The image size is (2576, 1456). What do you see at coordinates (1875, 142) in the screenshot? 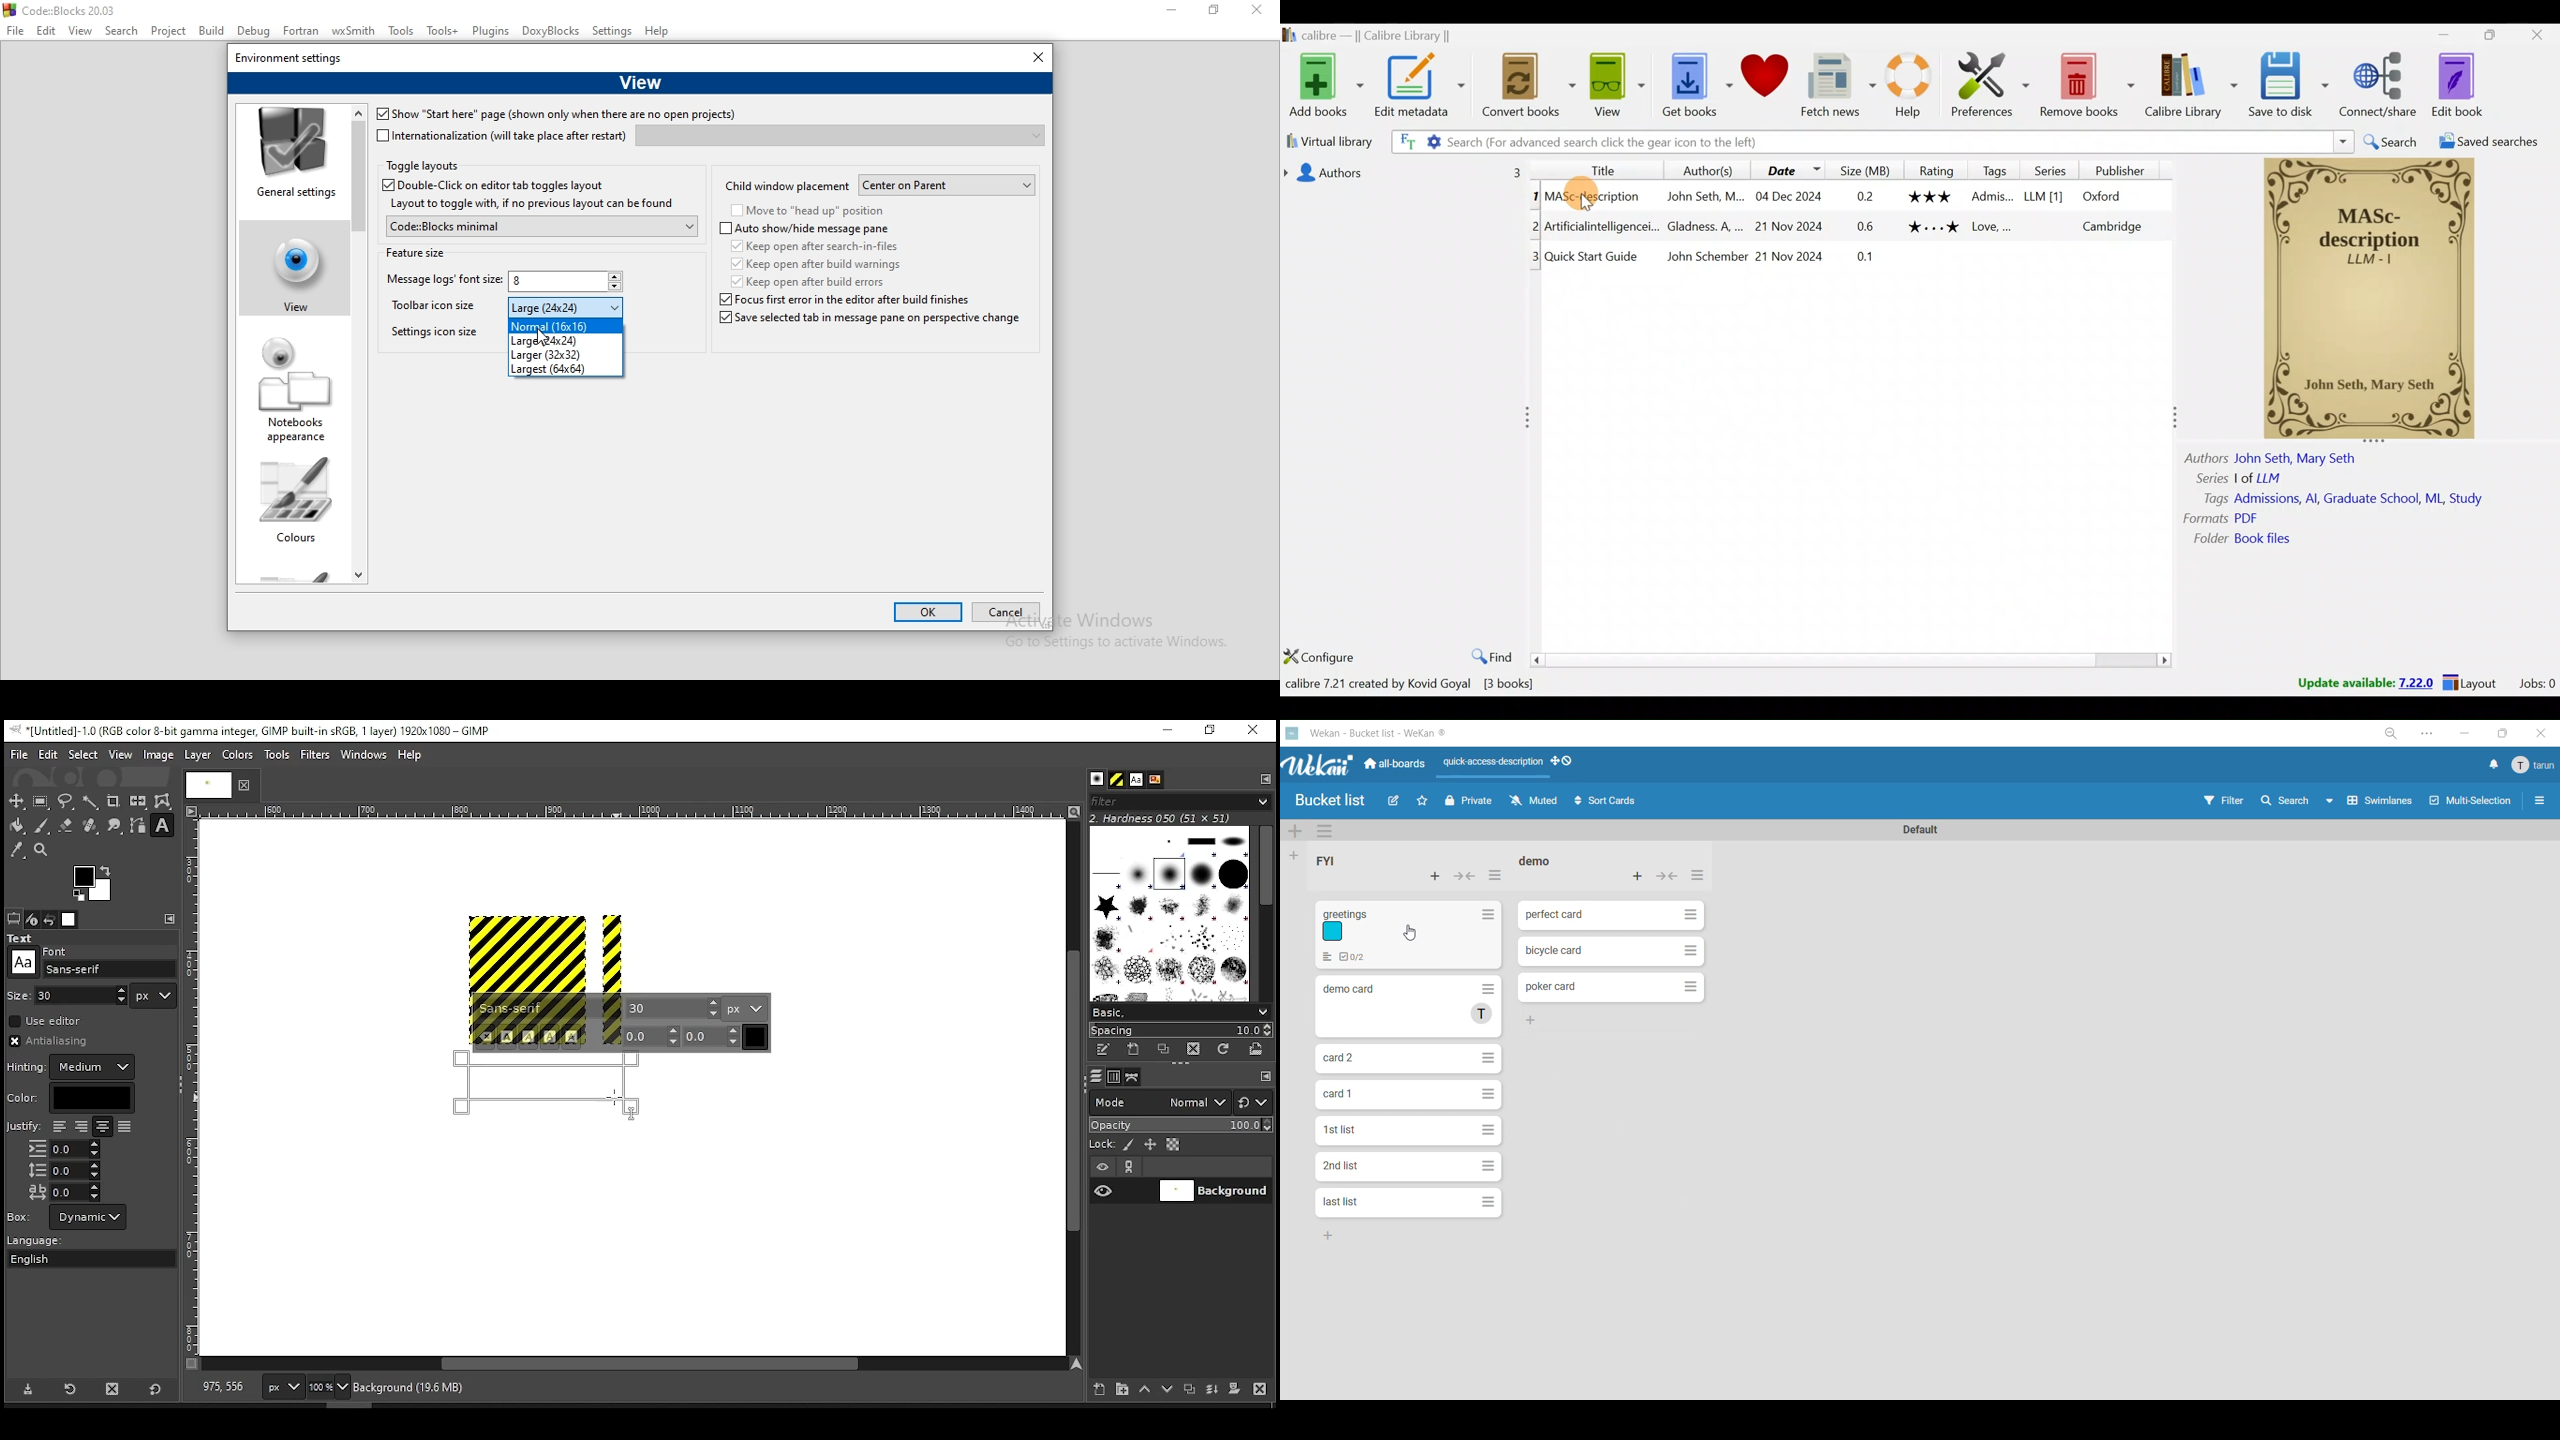
I see `Search bar` at bounding box center [1875, 142].